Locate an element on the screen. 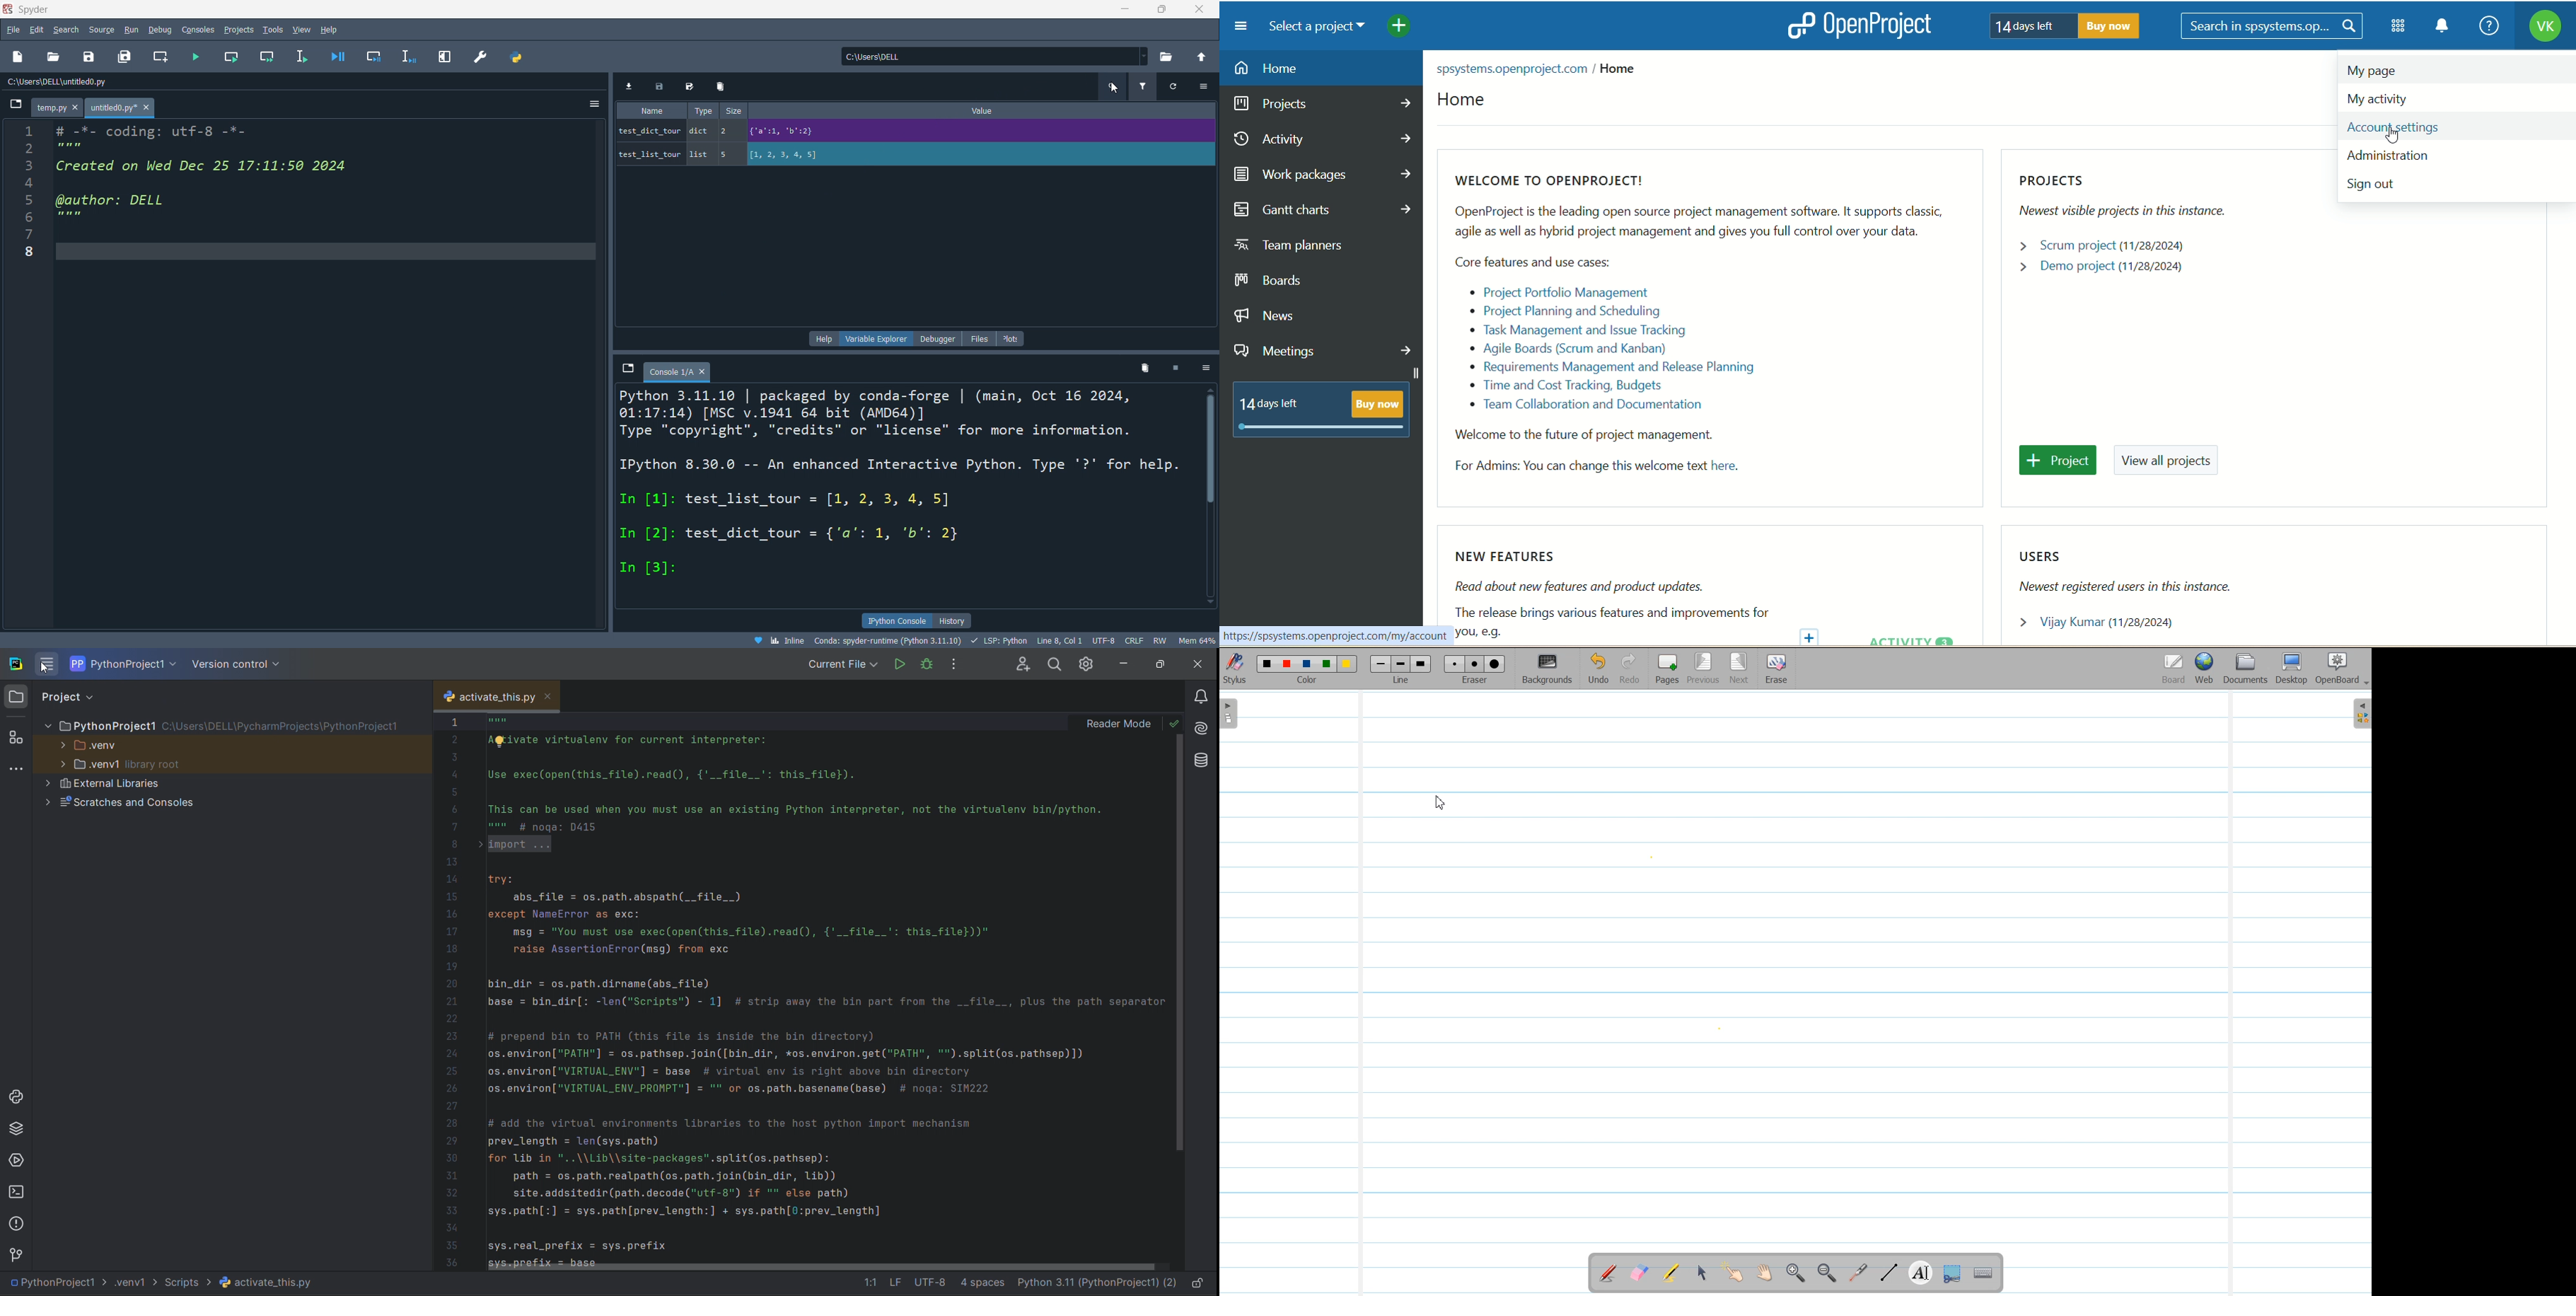  projects is located at coordinates (1324, 104).